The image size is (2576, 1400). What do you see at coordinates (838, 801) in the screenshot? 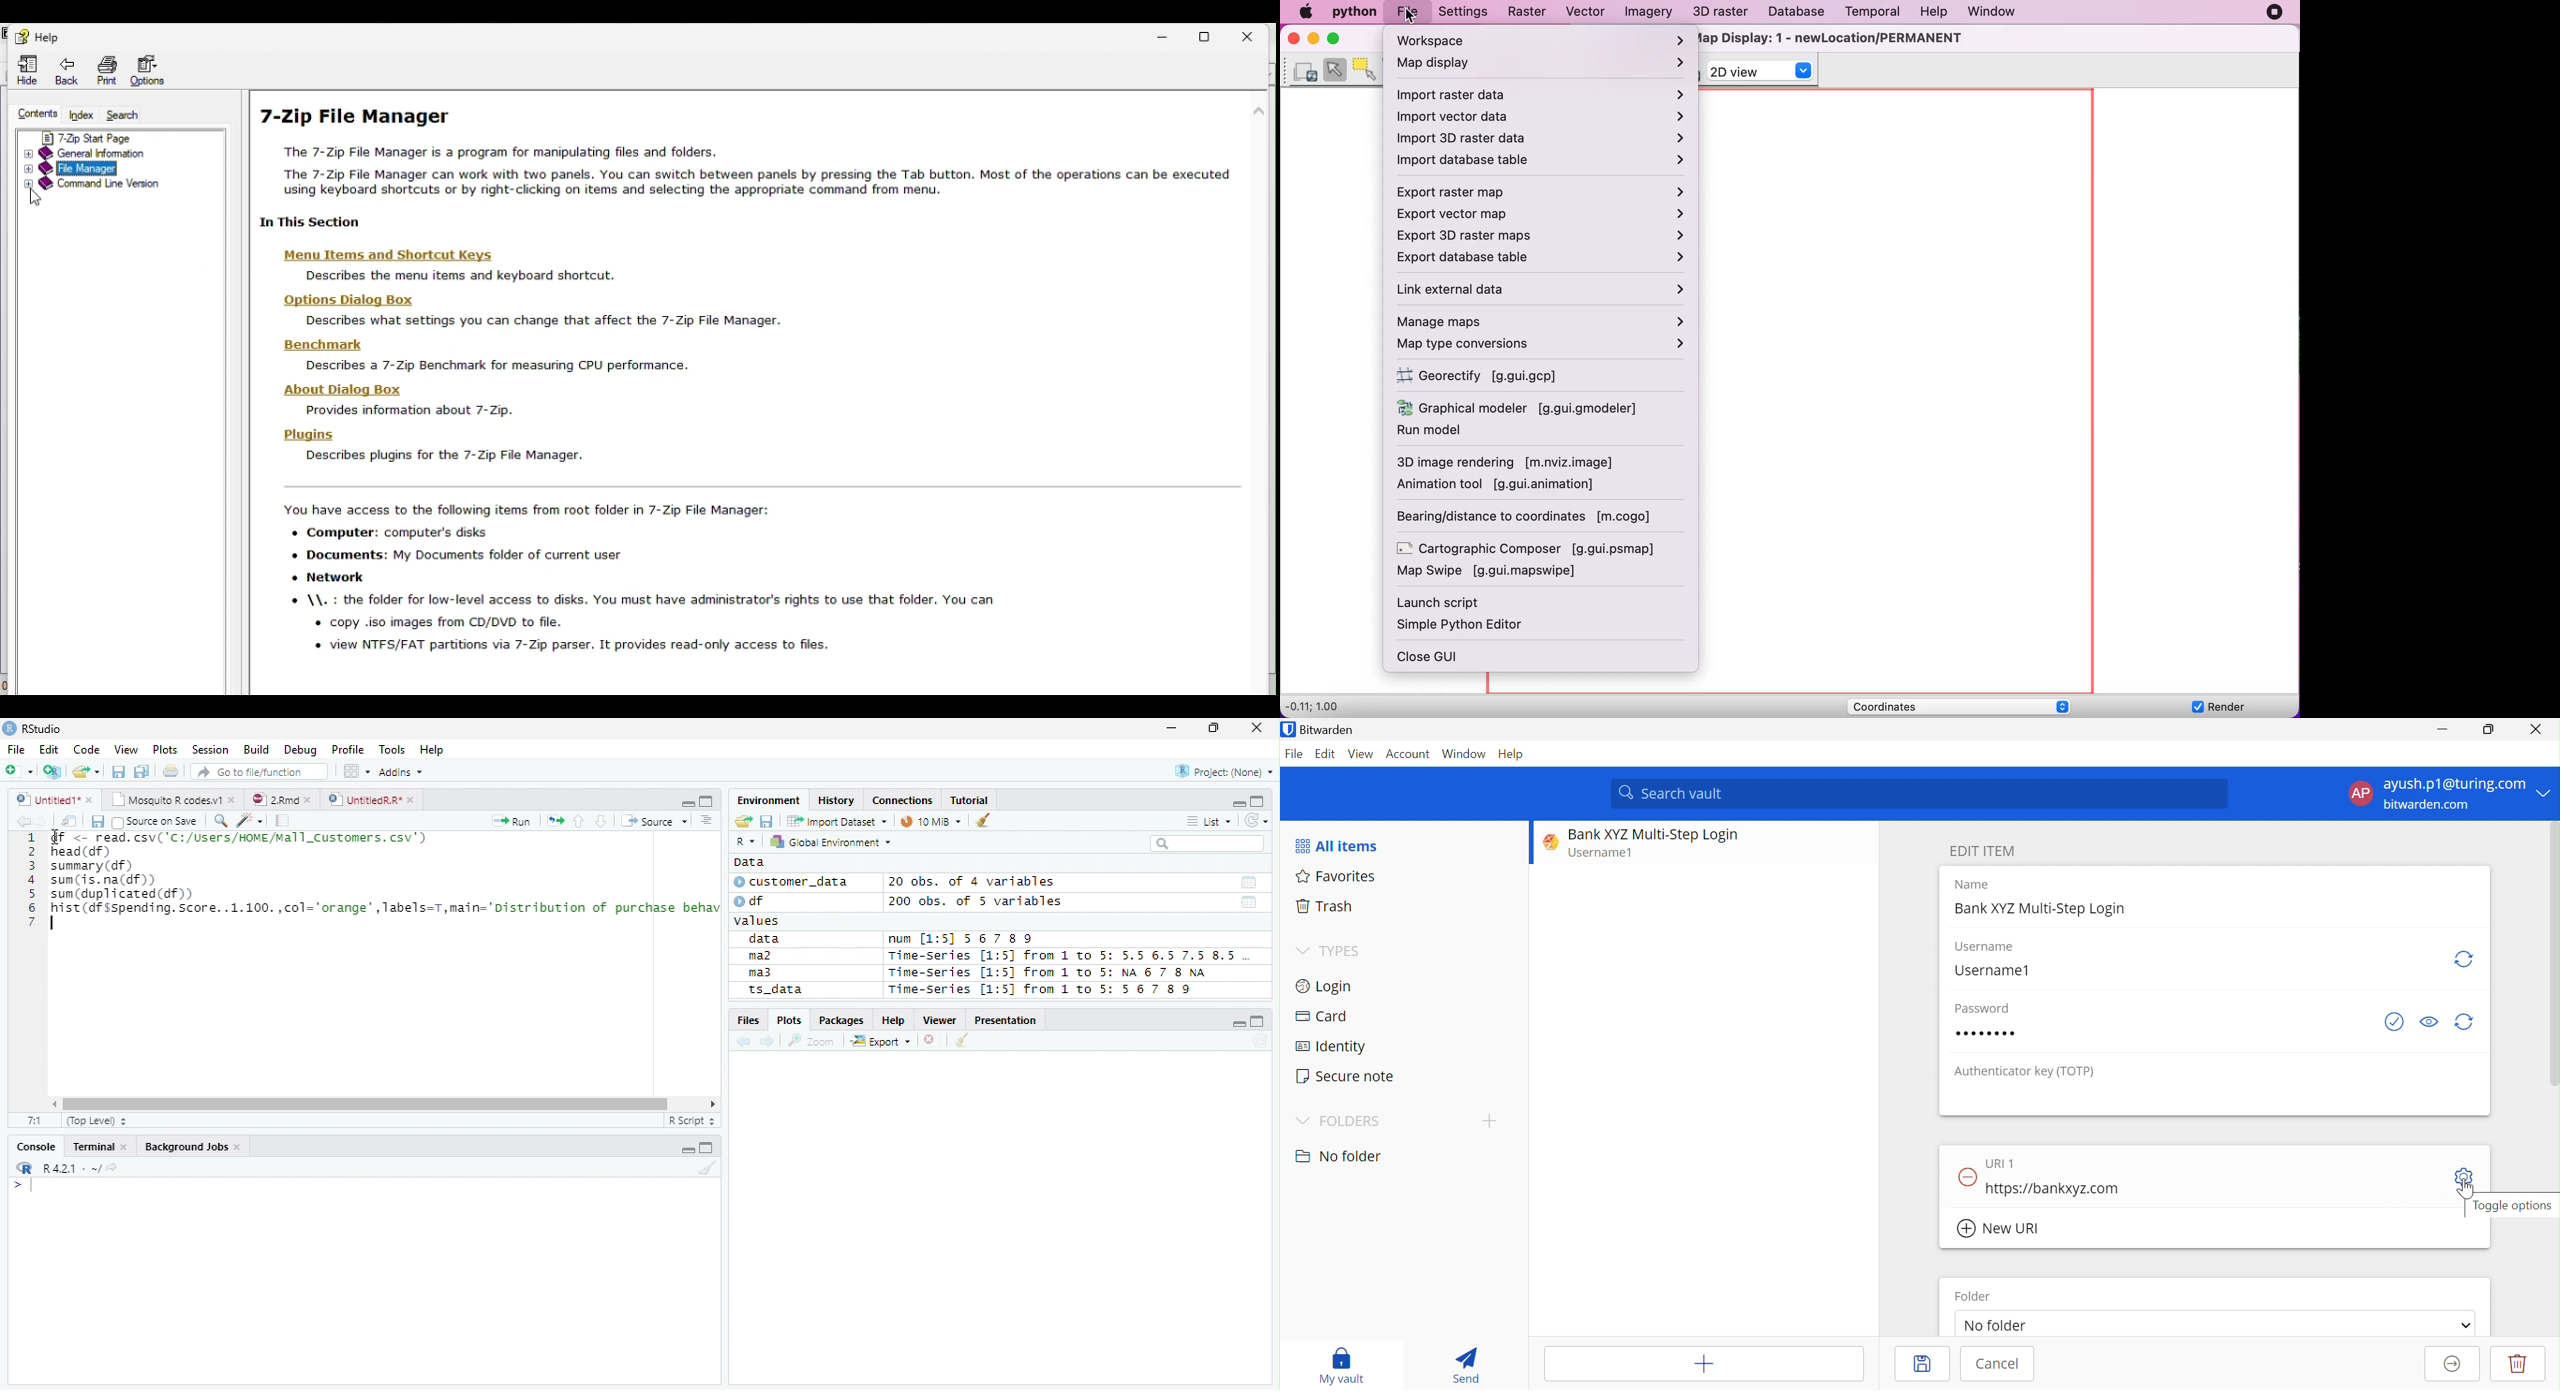
I see `History` at bounding box center [838, 801].